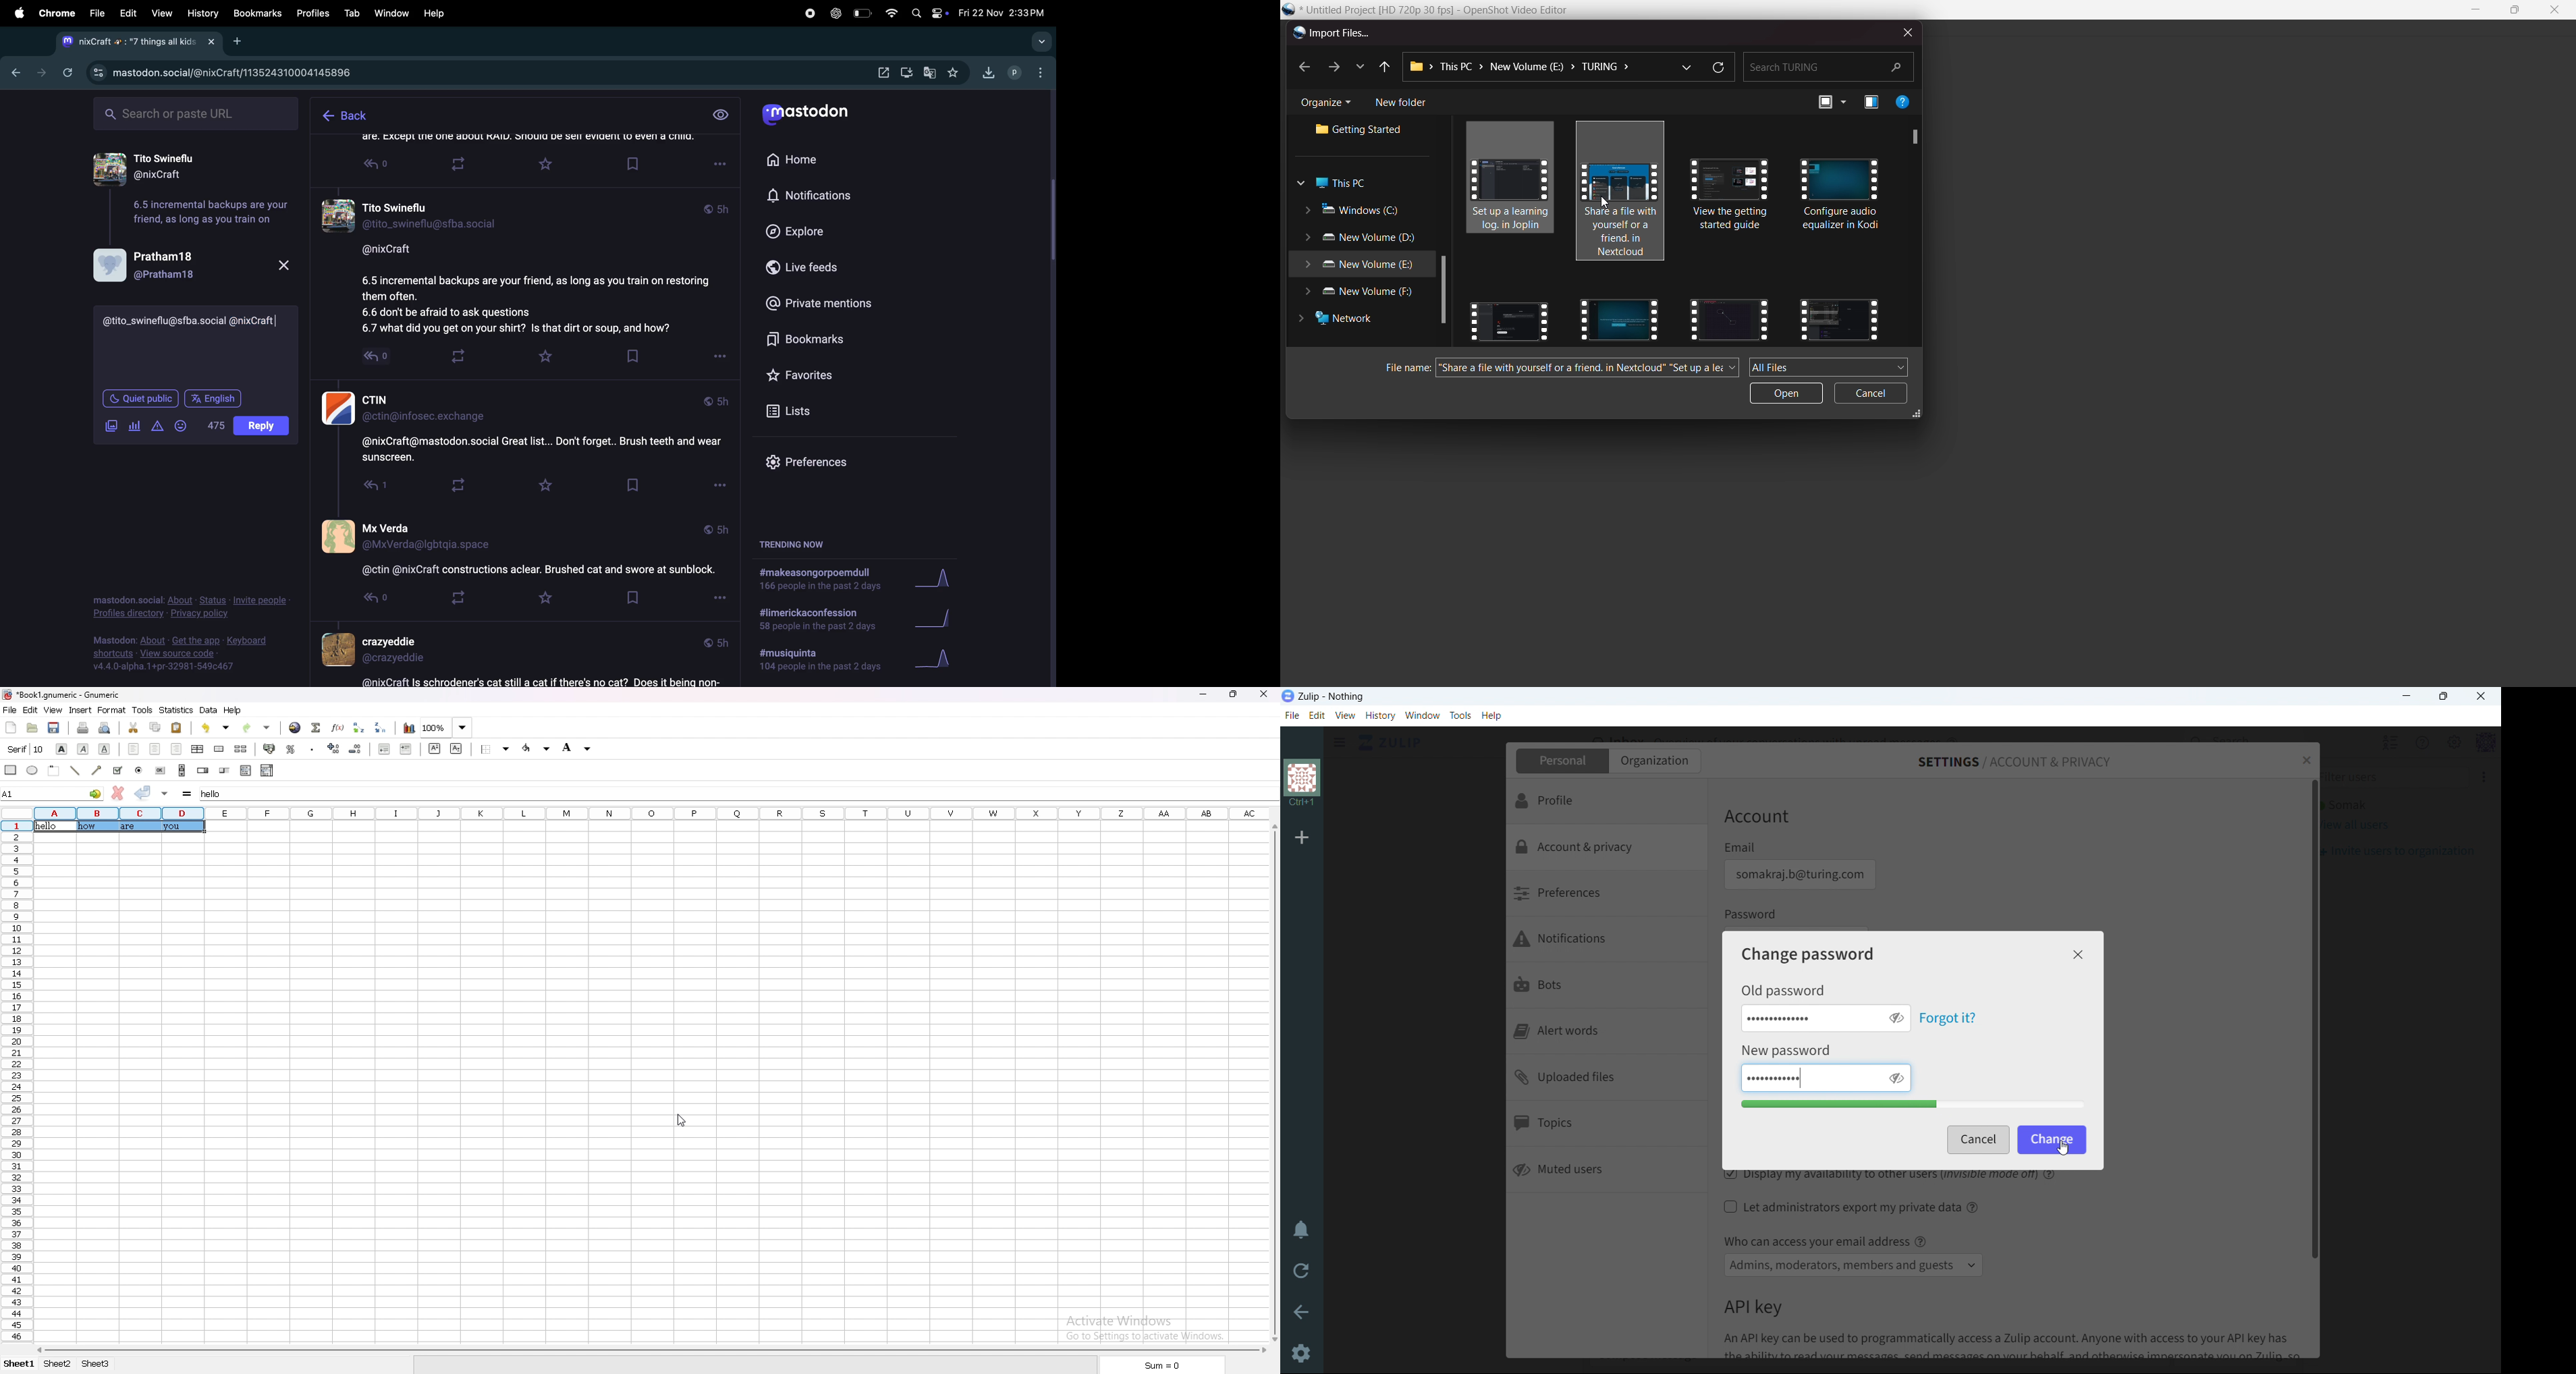  I want to click on date and time, so click(1004, 11).